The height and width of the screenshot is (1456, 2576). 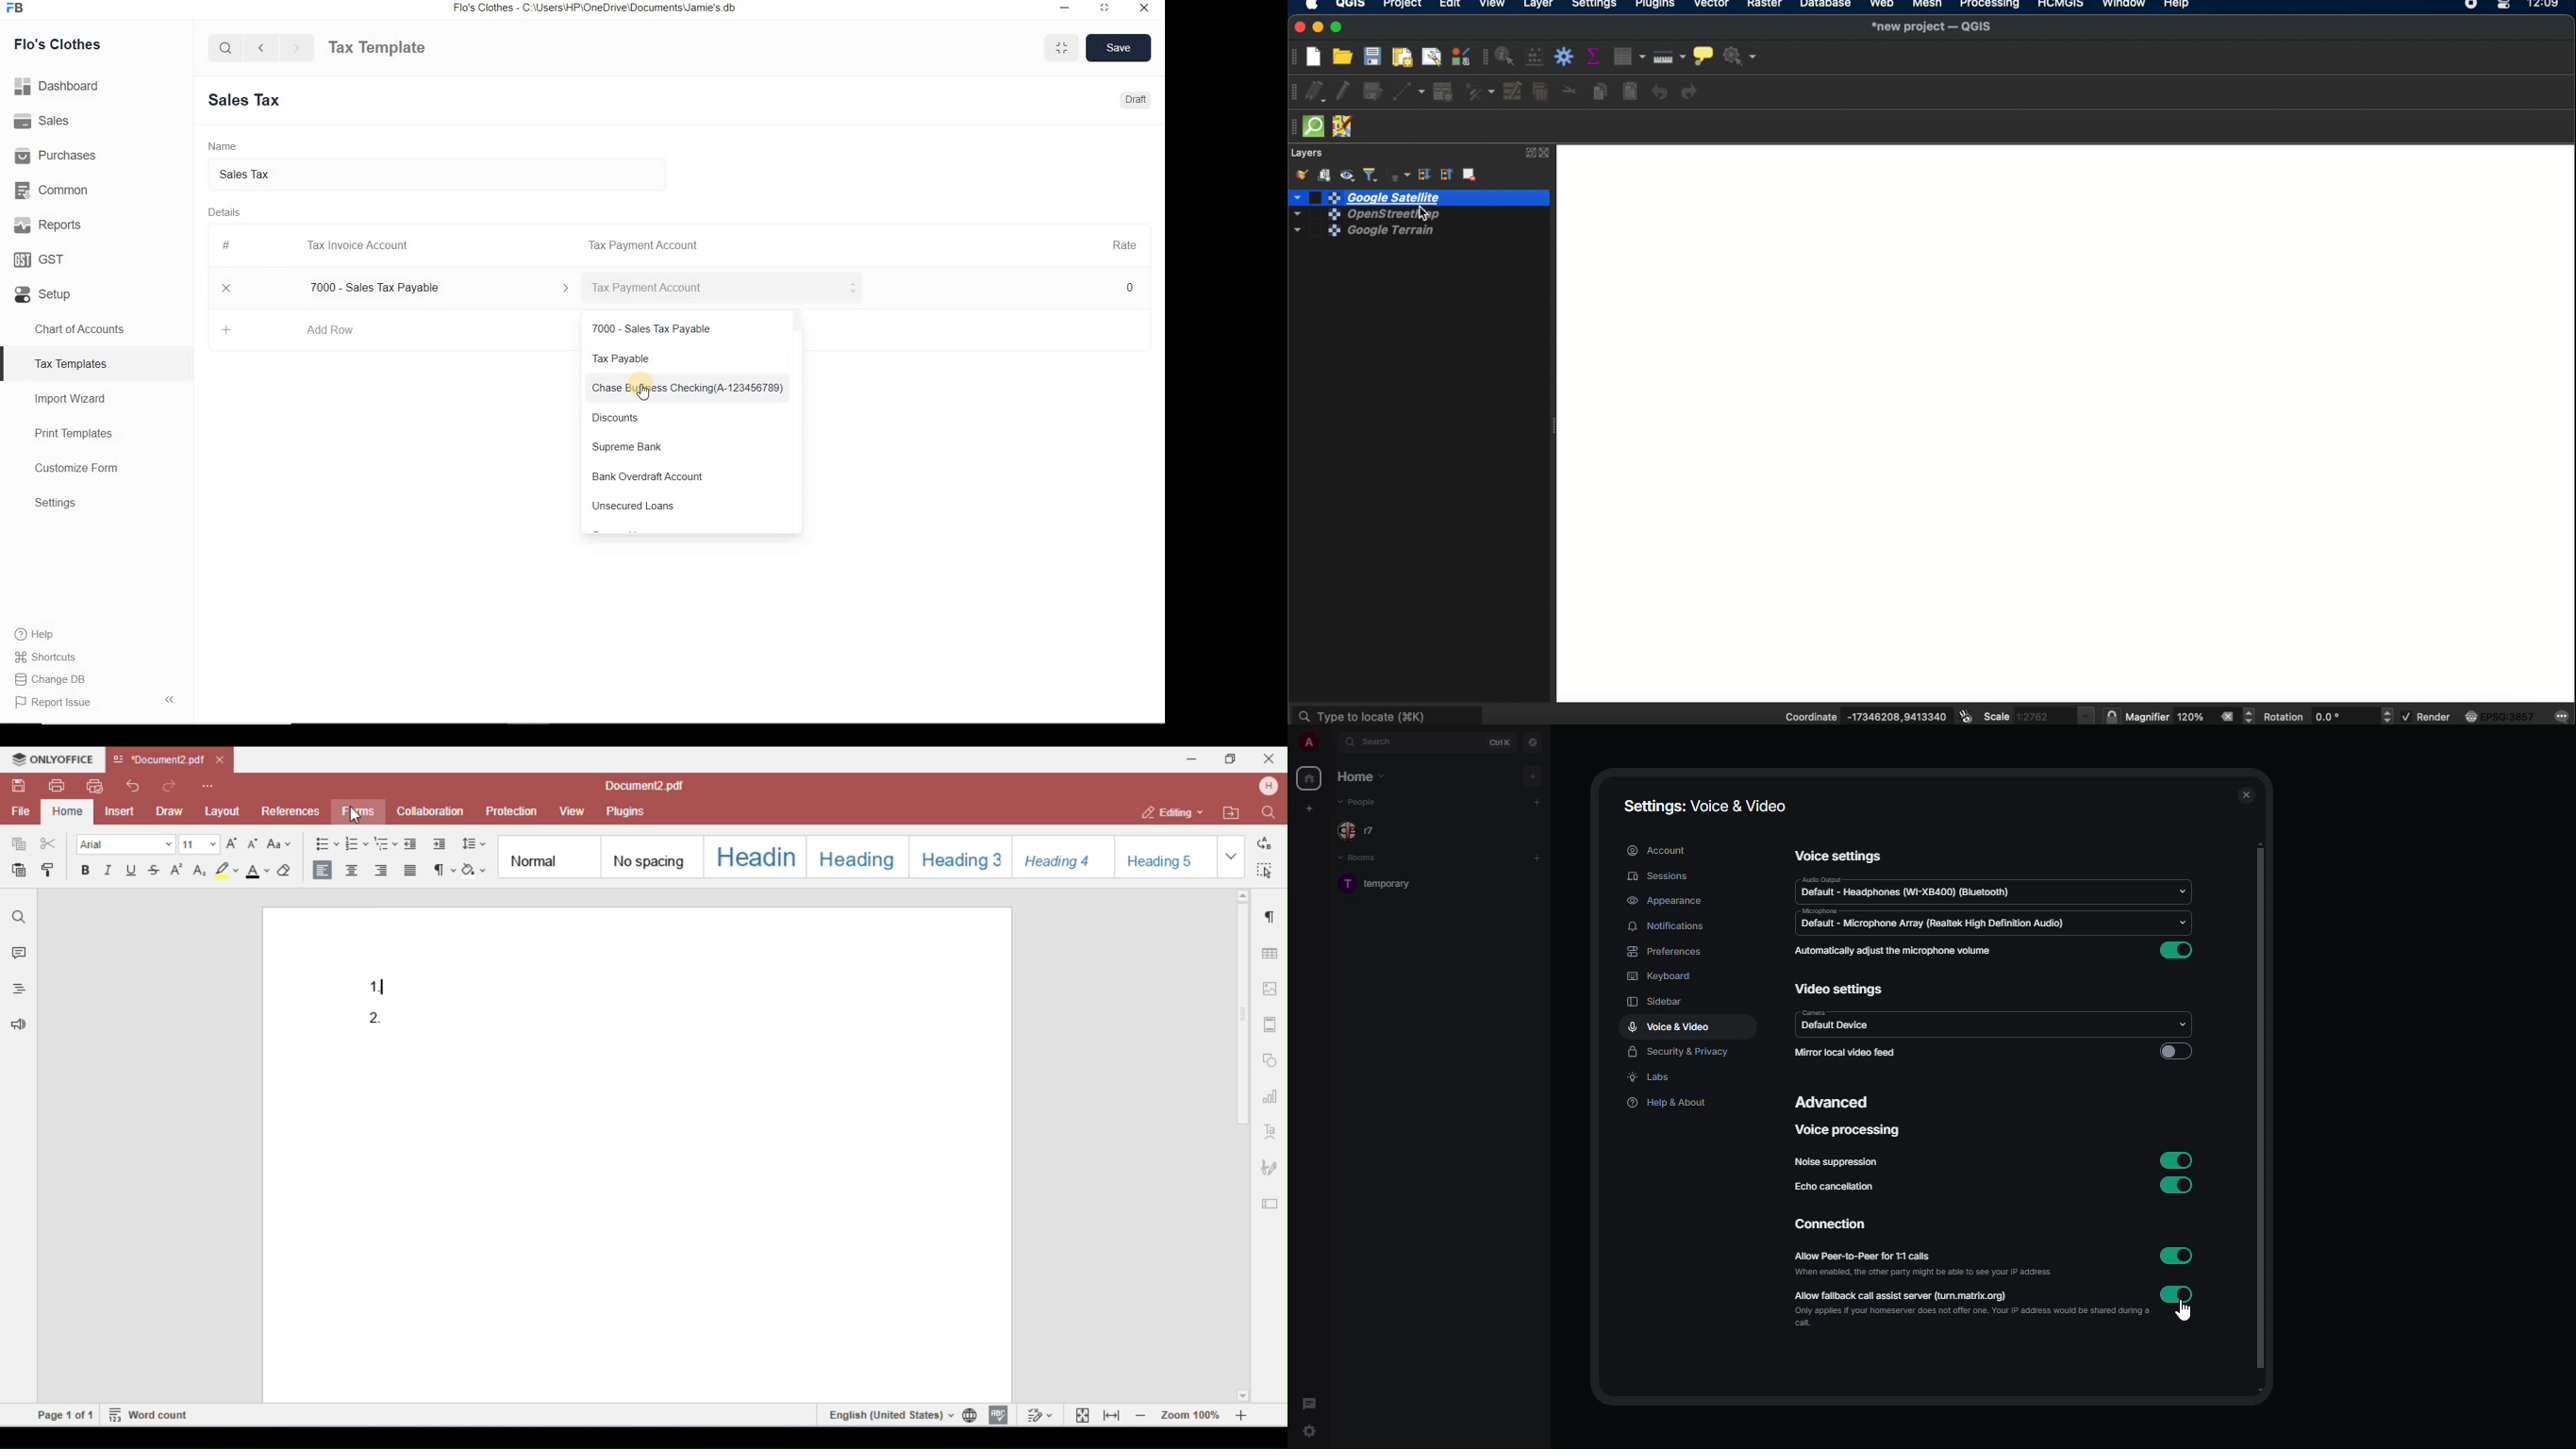 I want to click on advanced, so click(x=1833, y=1101).